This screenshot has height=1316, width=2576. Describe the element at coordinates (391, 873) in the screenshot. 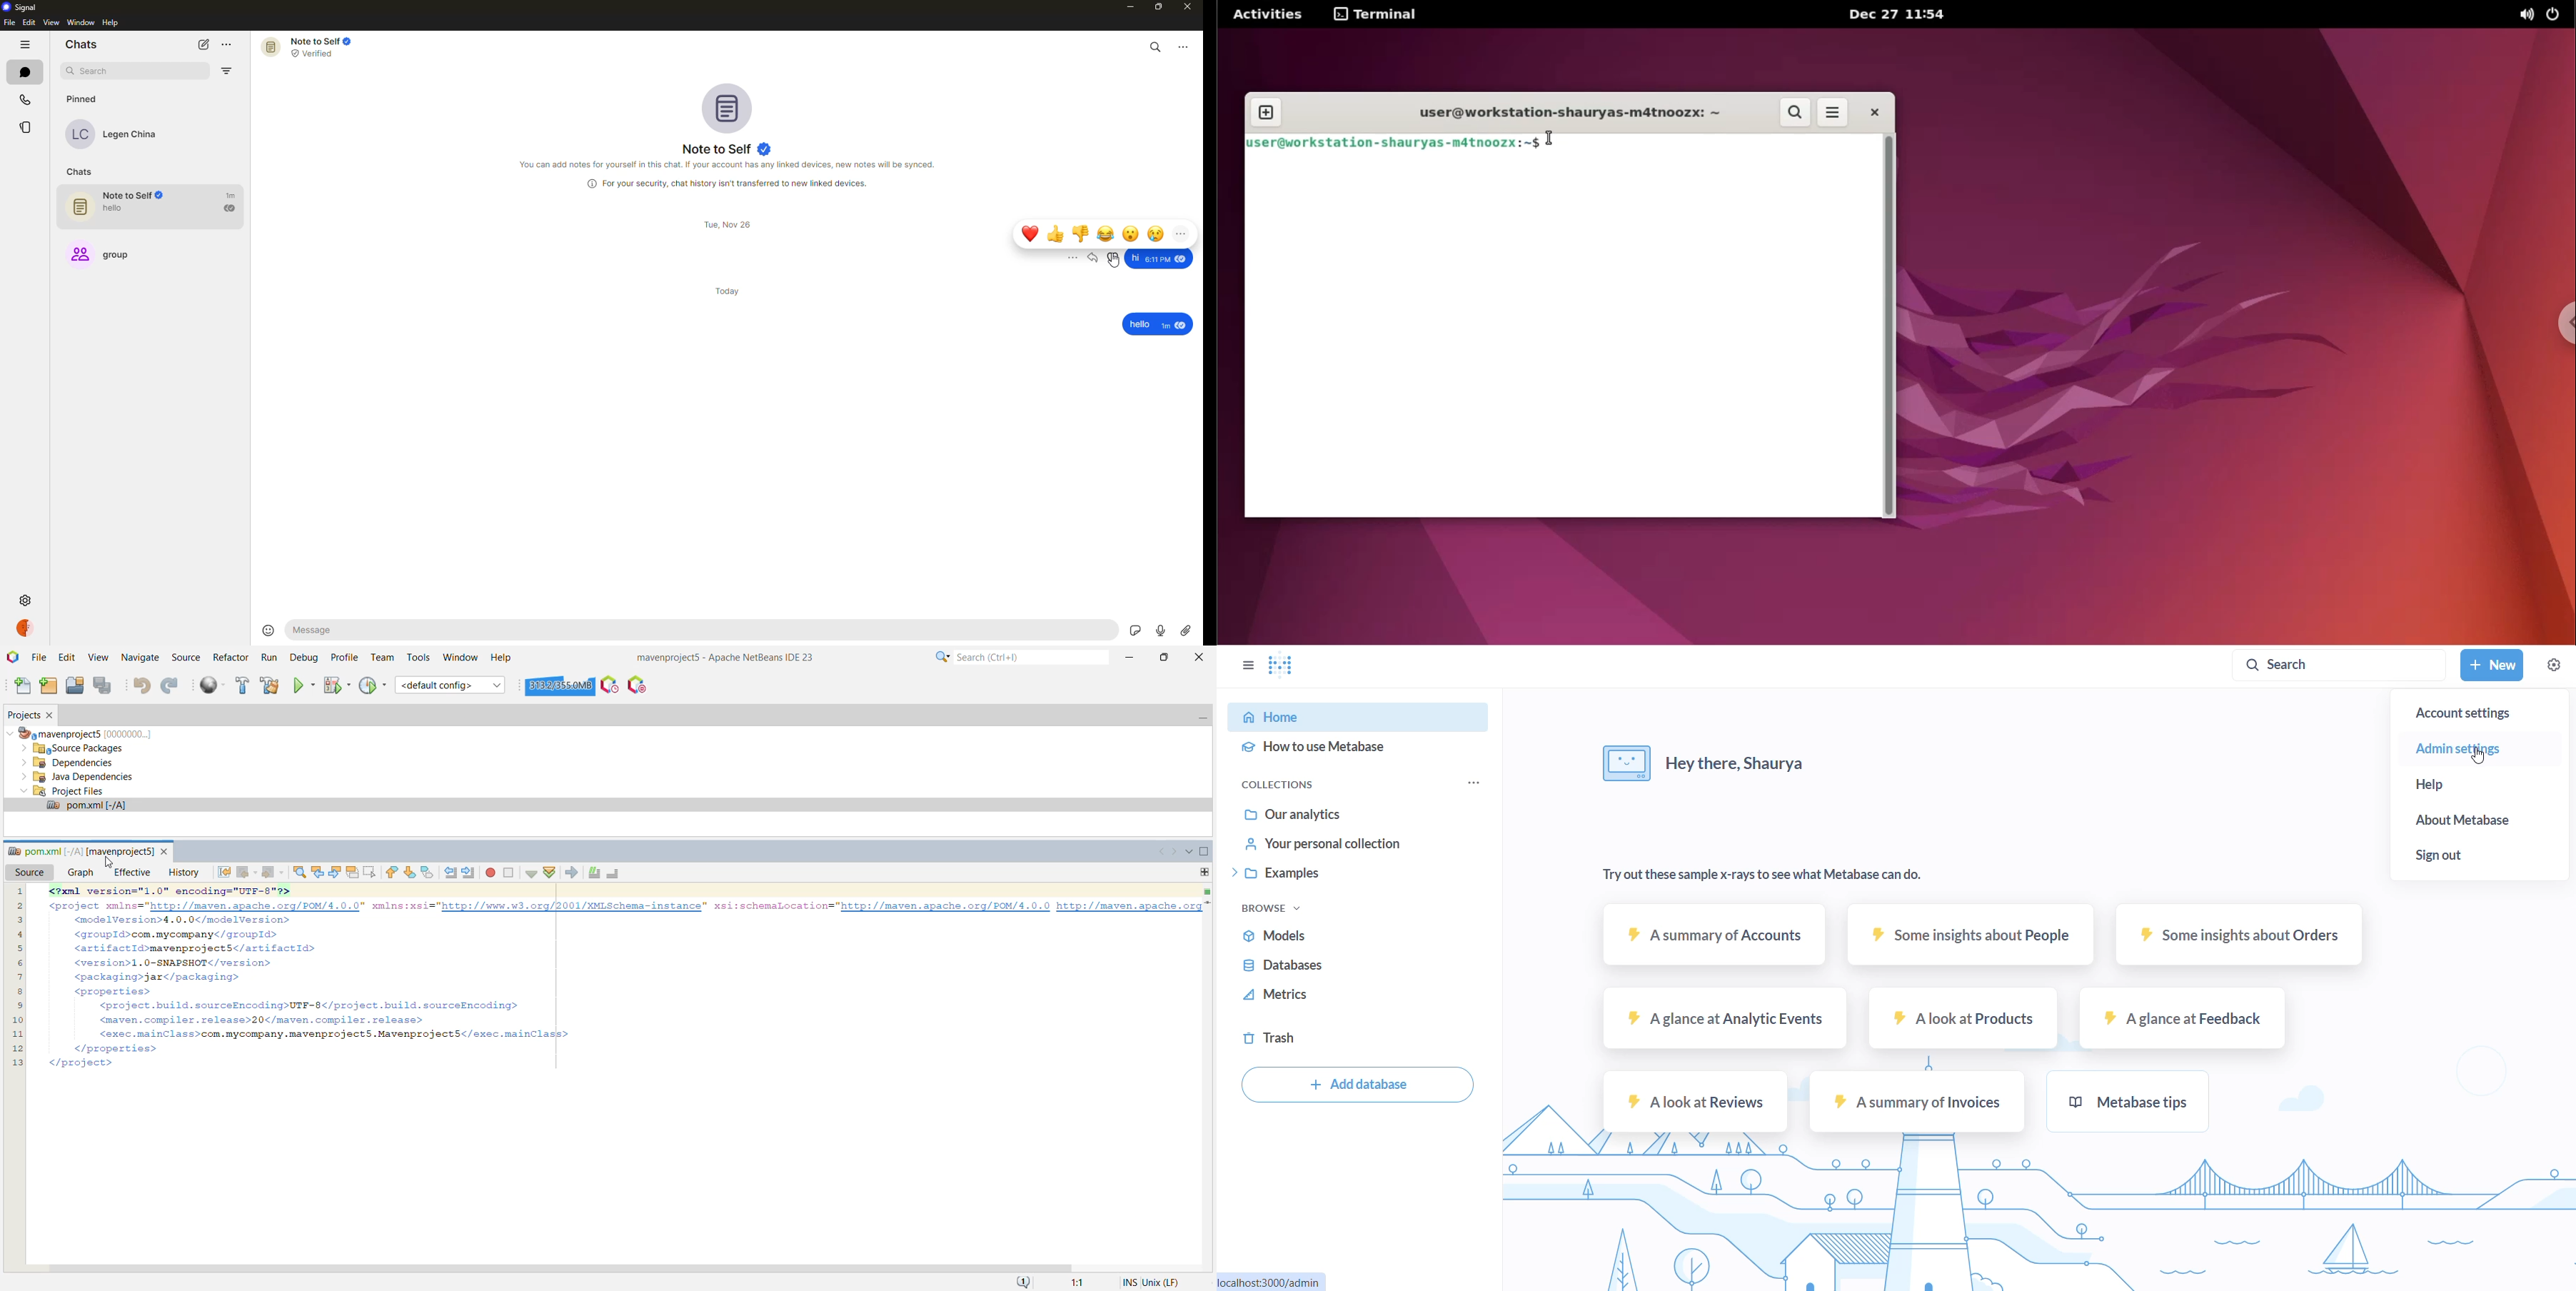

I see `Previous Bookmark` at that location.